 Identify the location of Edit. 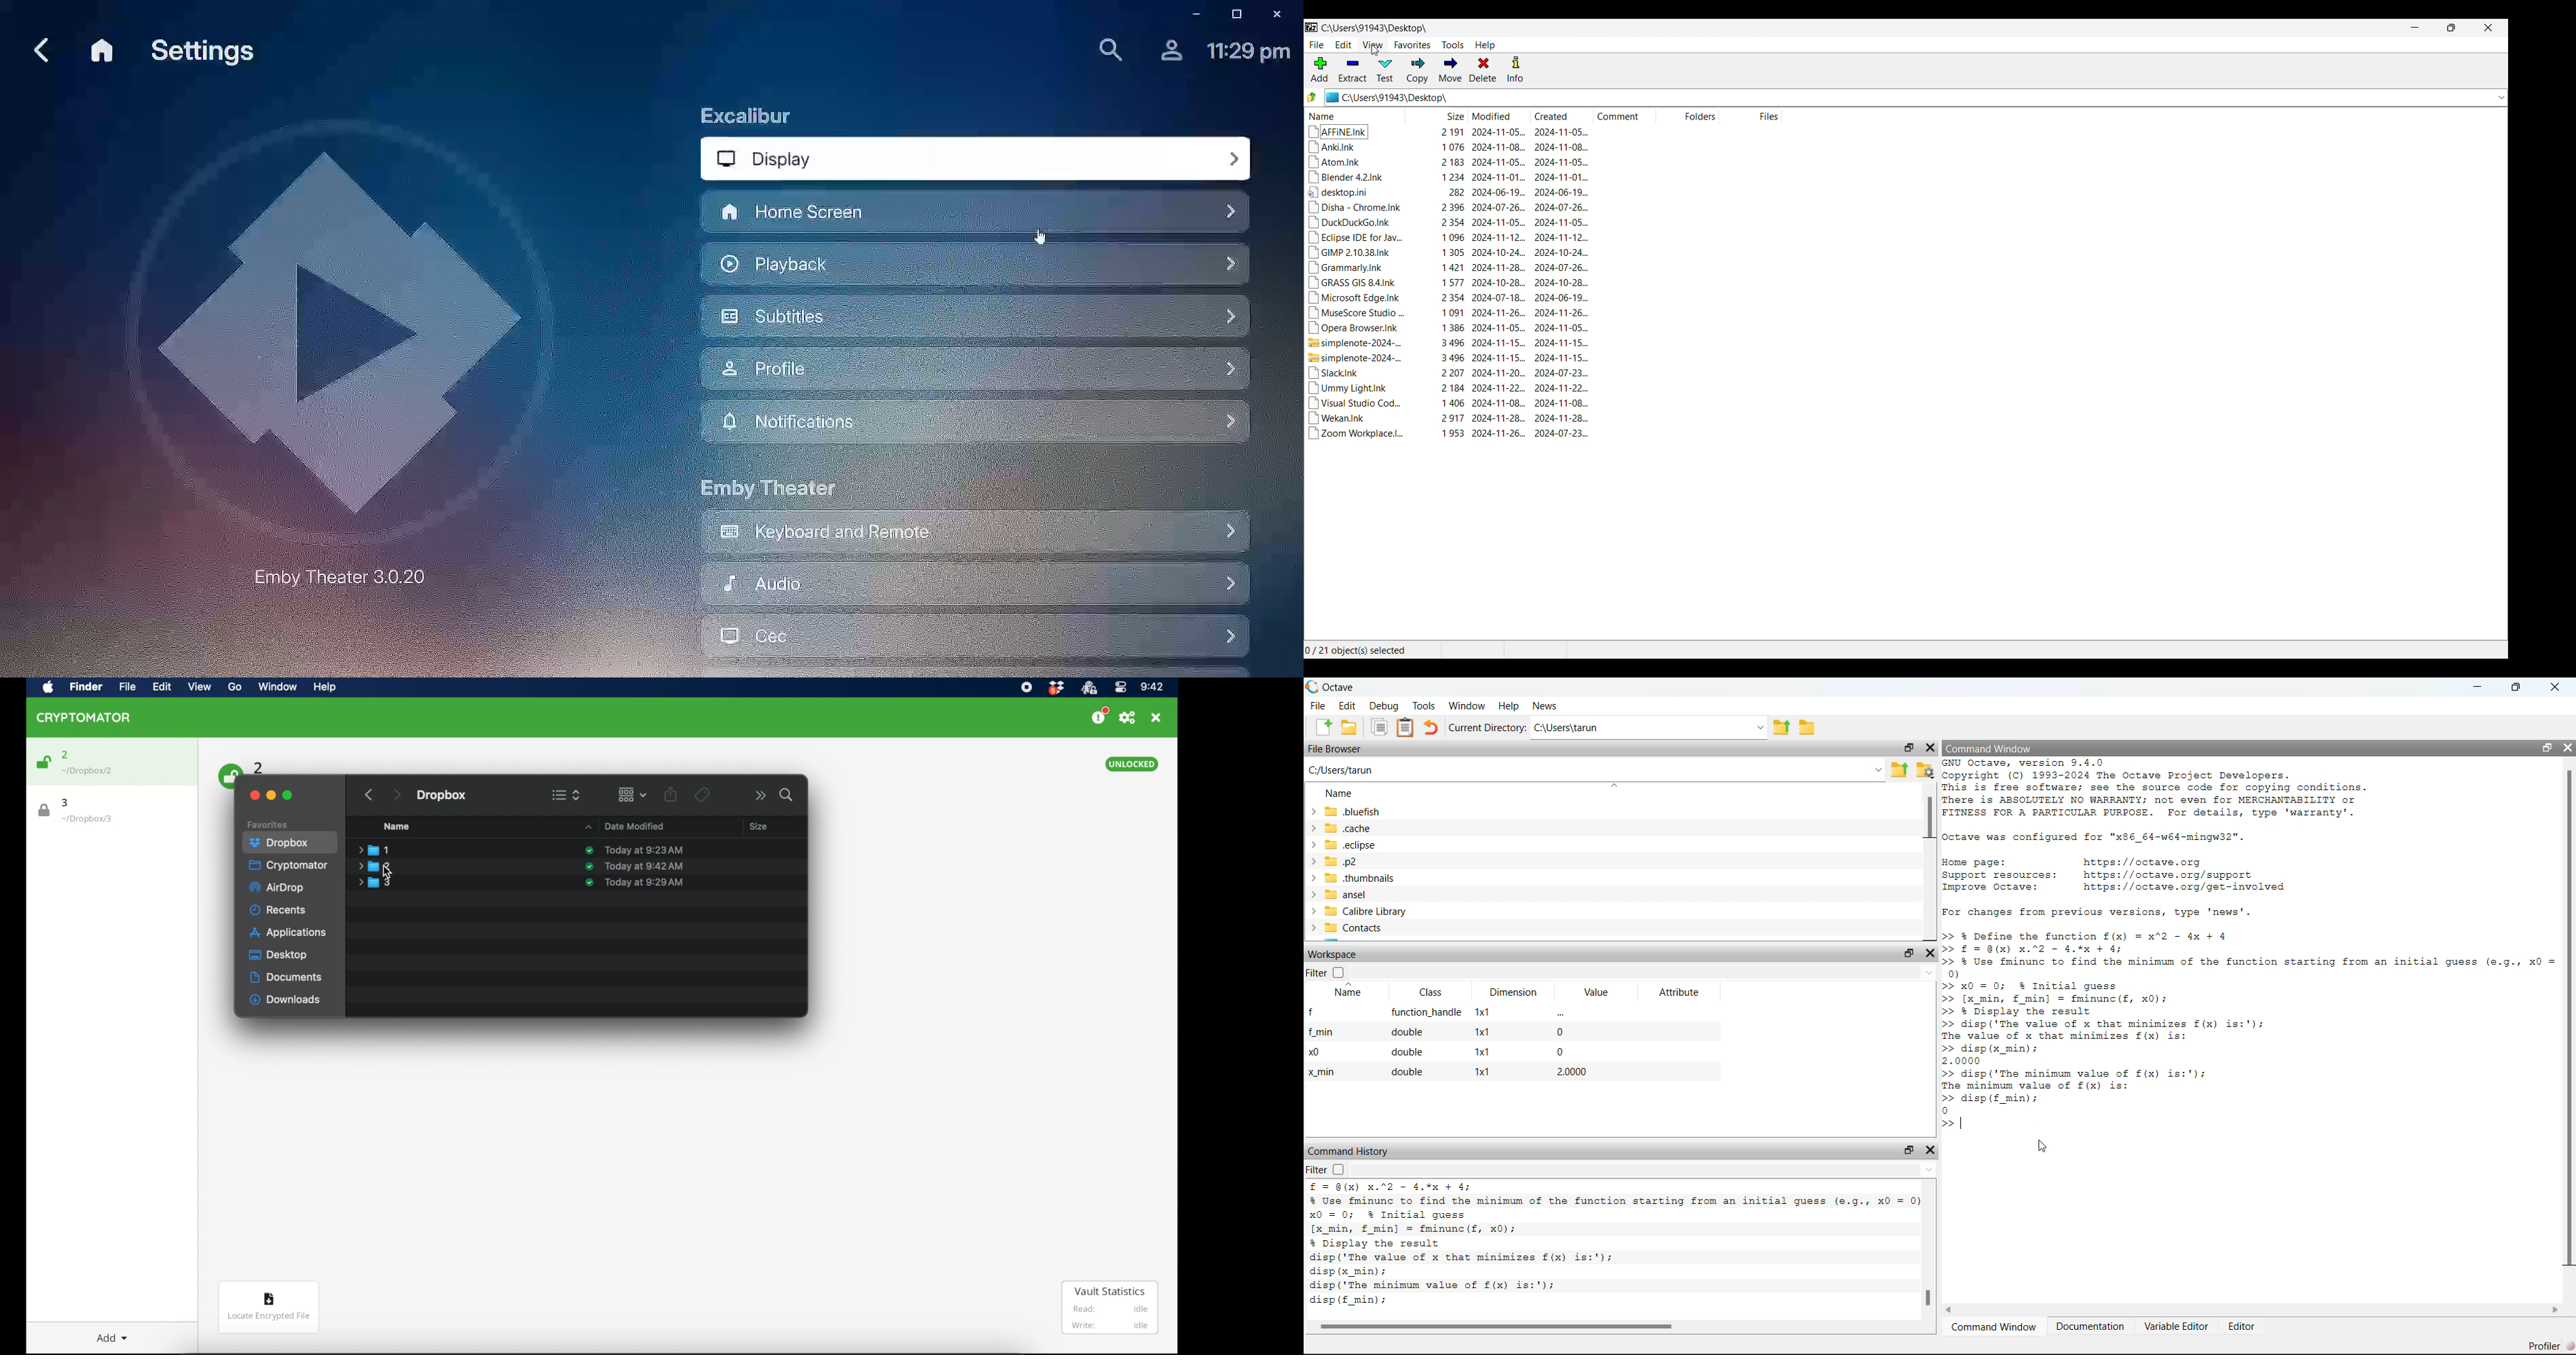
(1343, 45).